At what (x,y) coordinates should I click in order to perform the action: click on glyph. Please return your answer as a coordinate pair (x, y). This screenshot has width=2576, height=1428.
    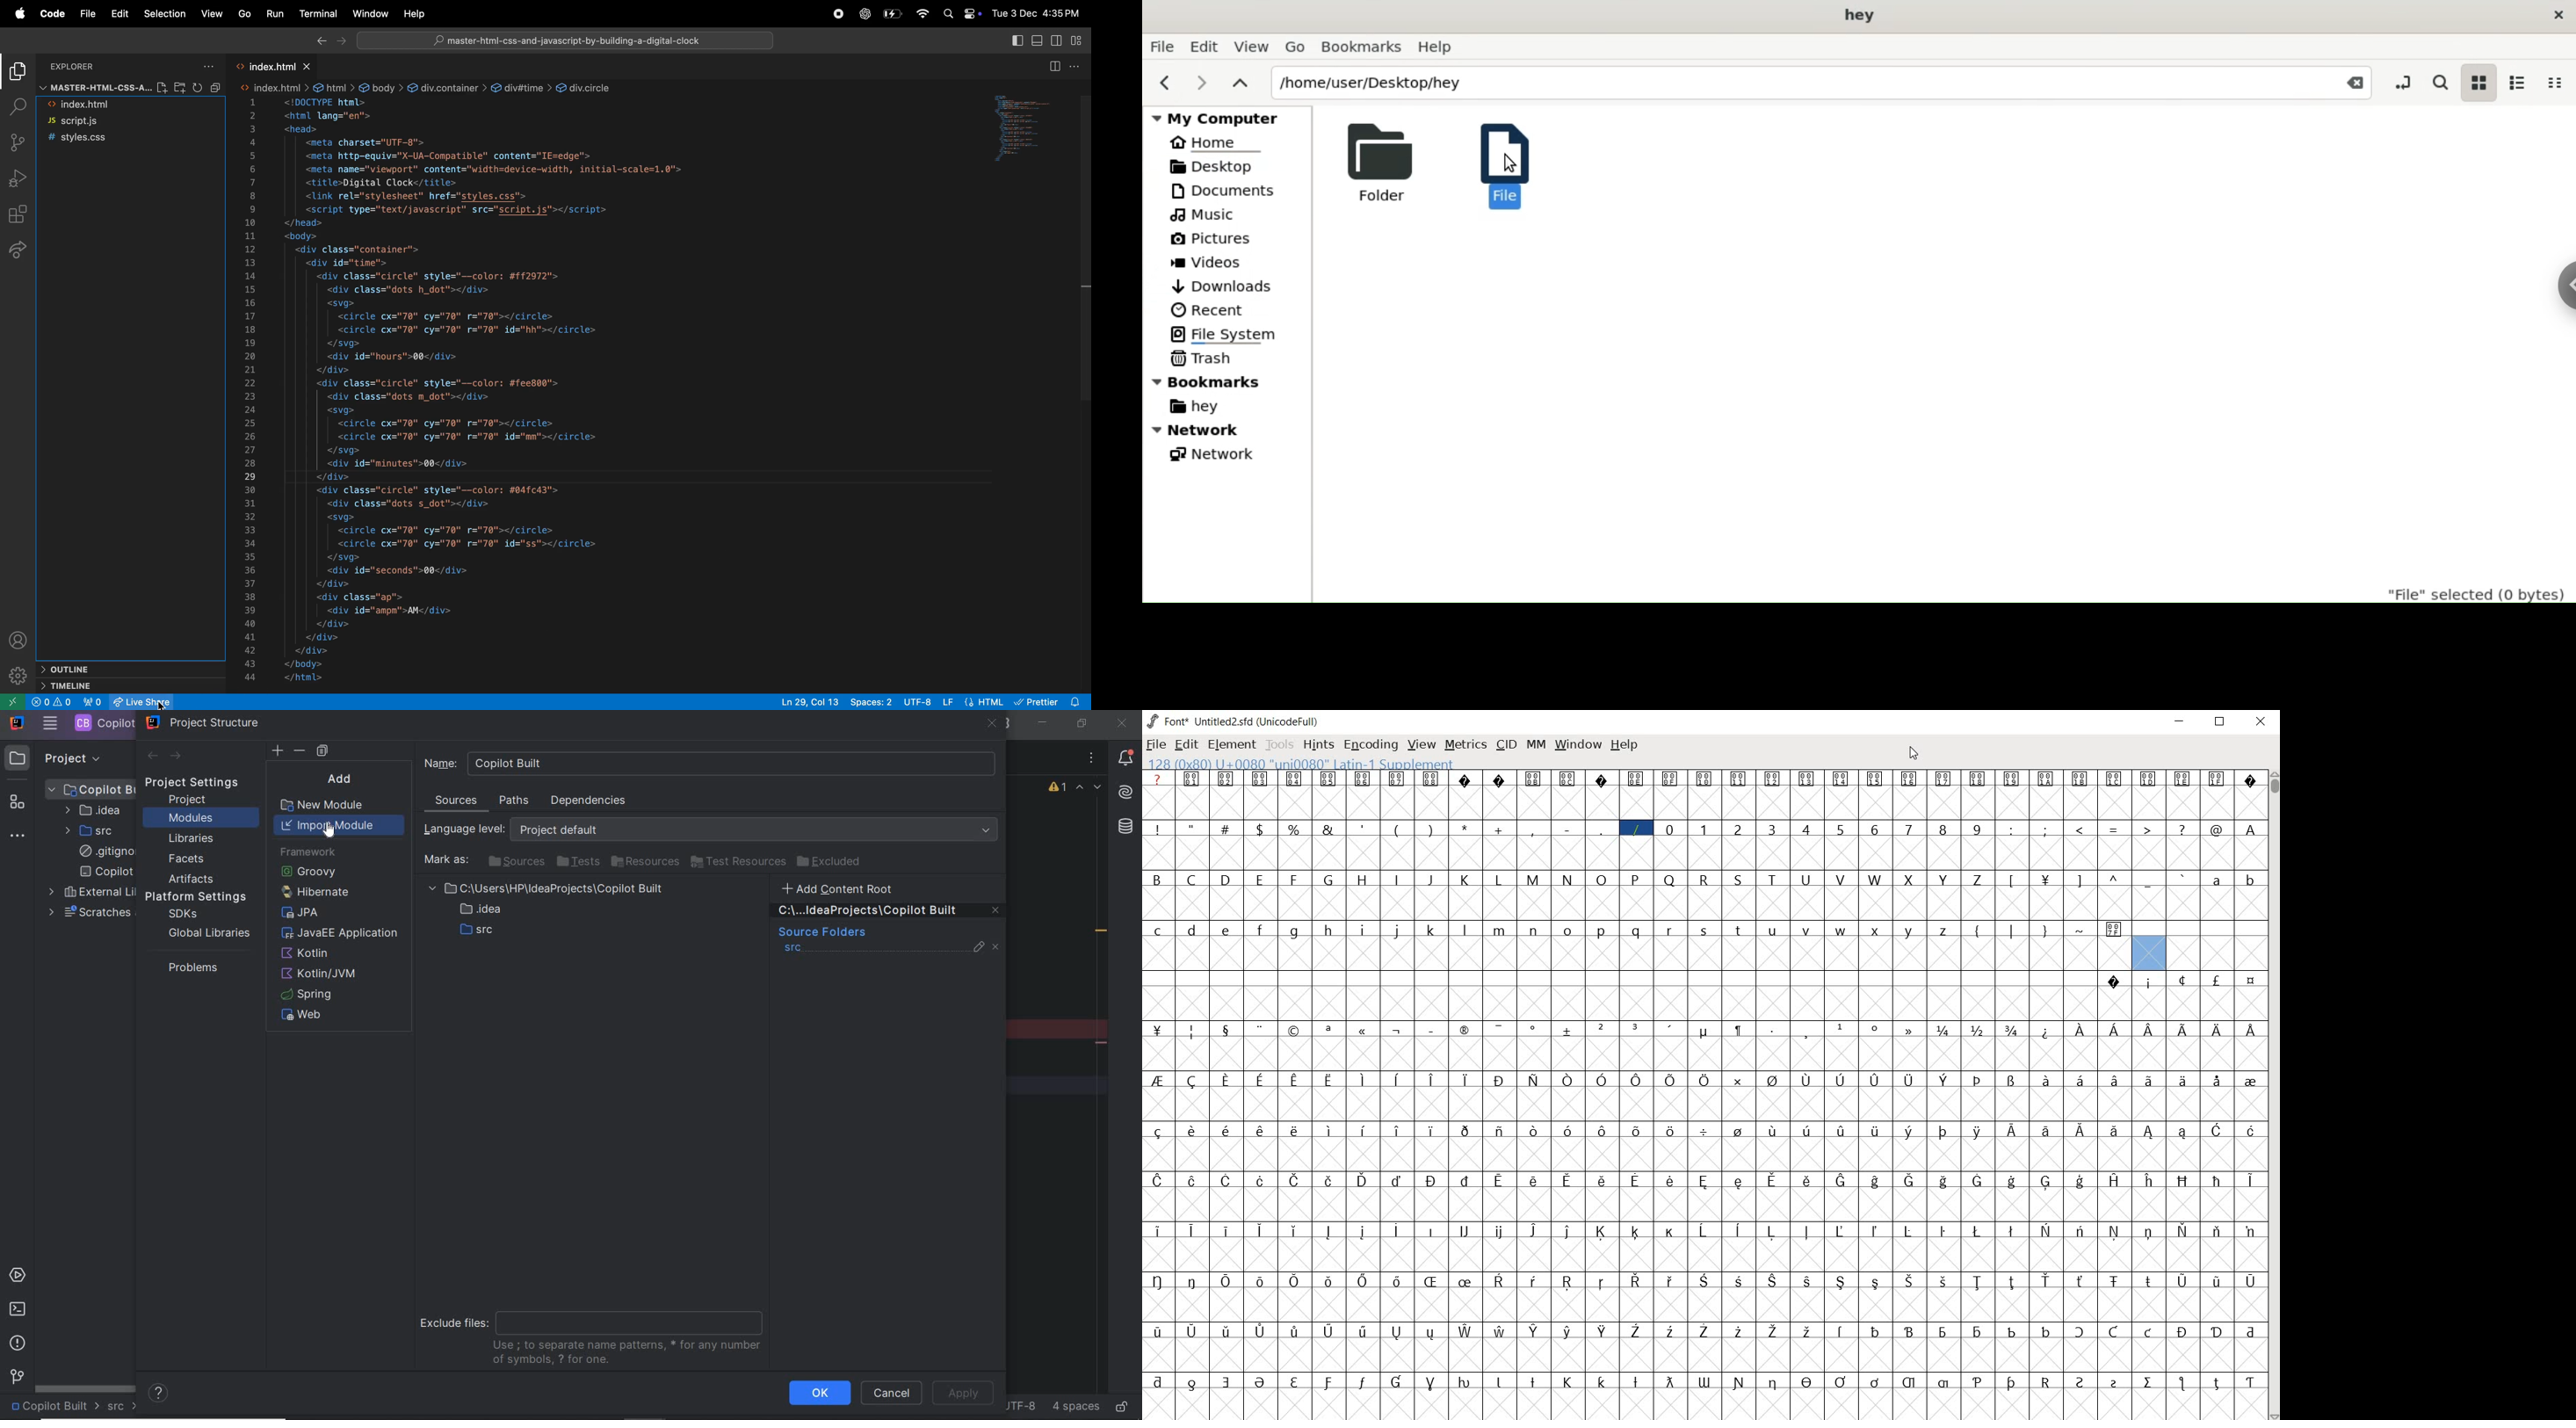
    Looking at the image, I should click on (2081, 930).